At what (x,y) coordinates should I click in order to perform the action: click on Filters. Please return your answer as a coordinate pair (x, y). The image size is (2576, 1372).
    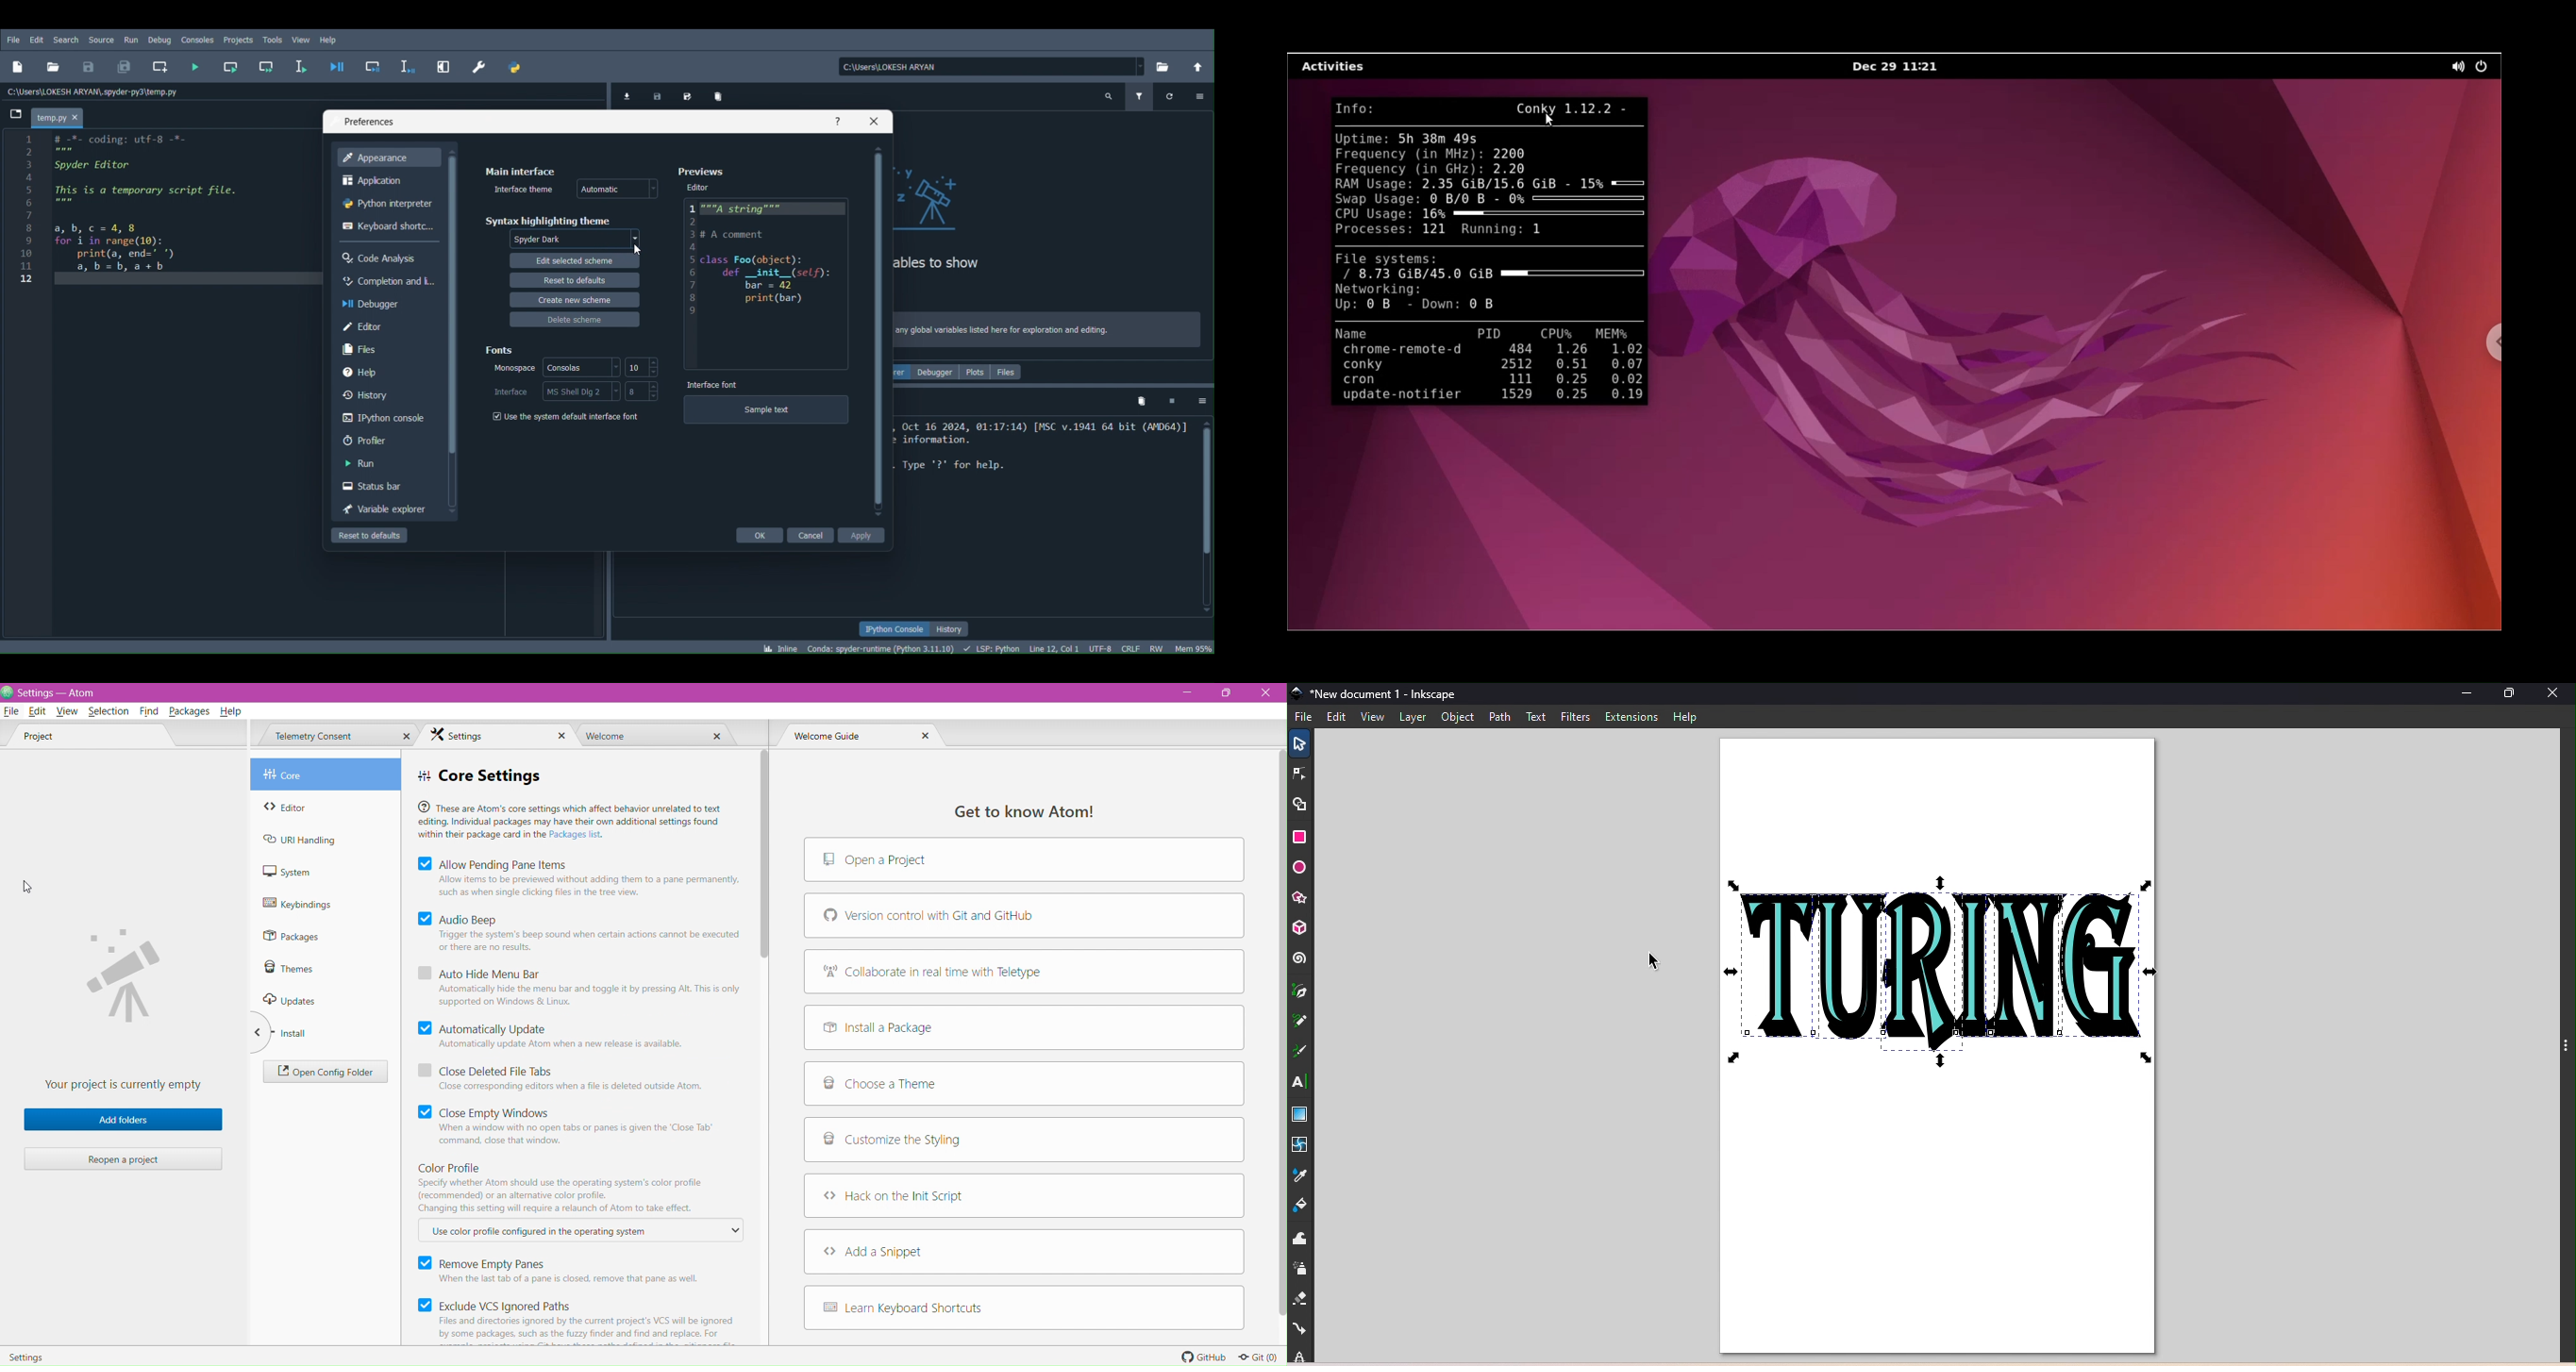
    Looking at the image, I should click on (1574, 715).